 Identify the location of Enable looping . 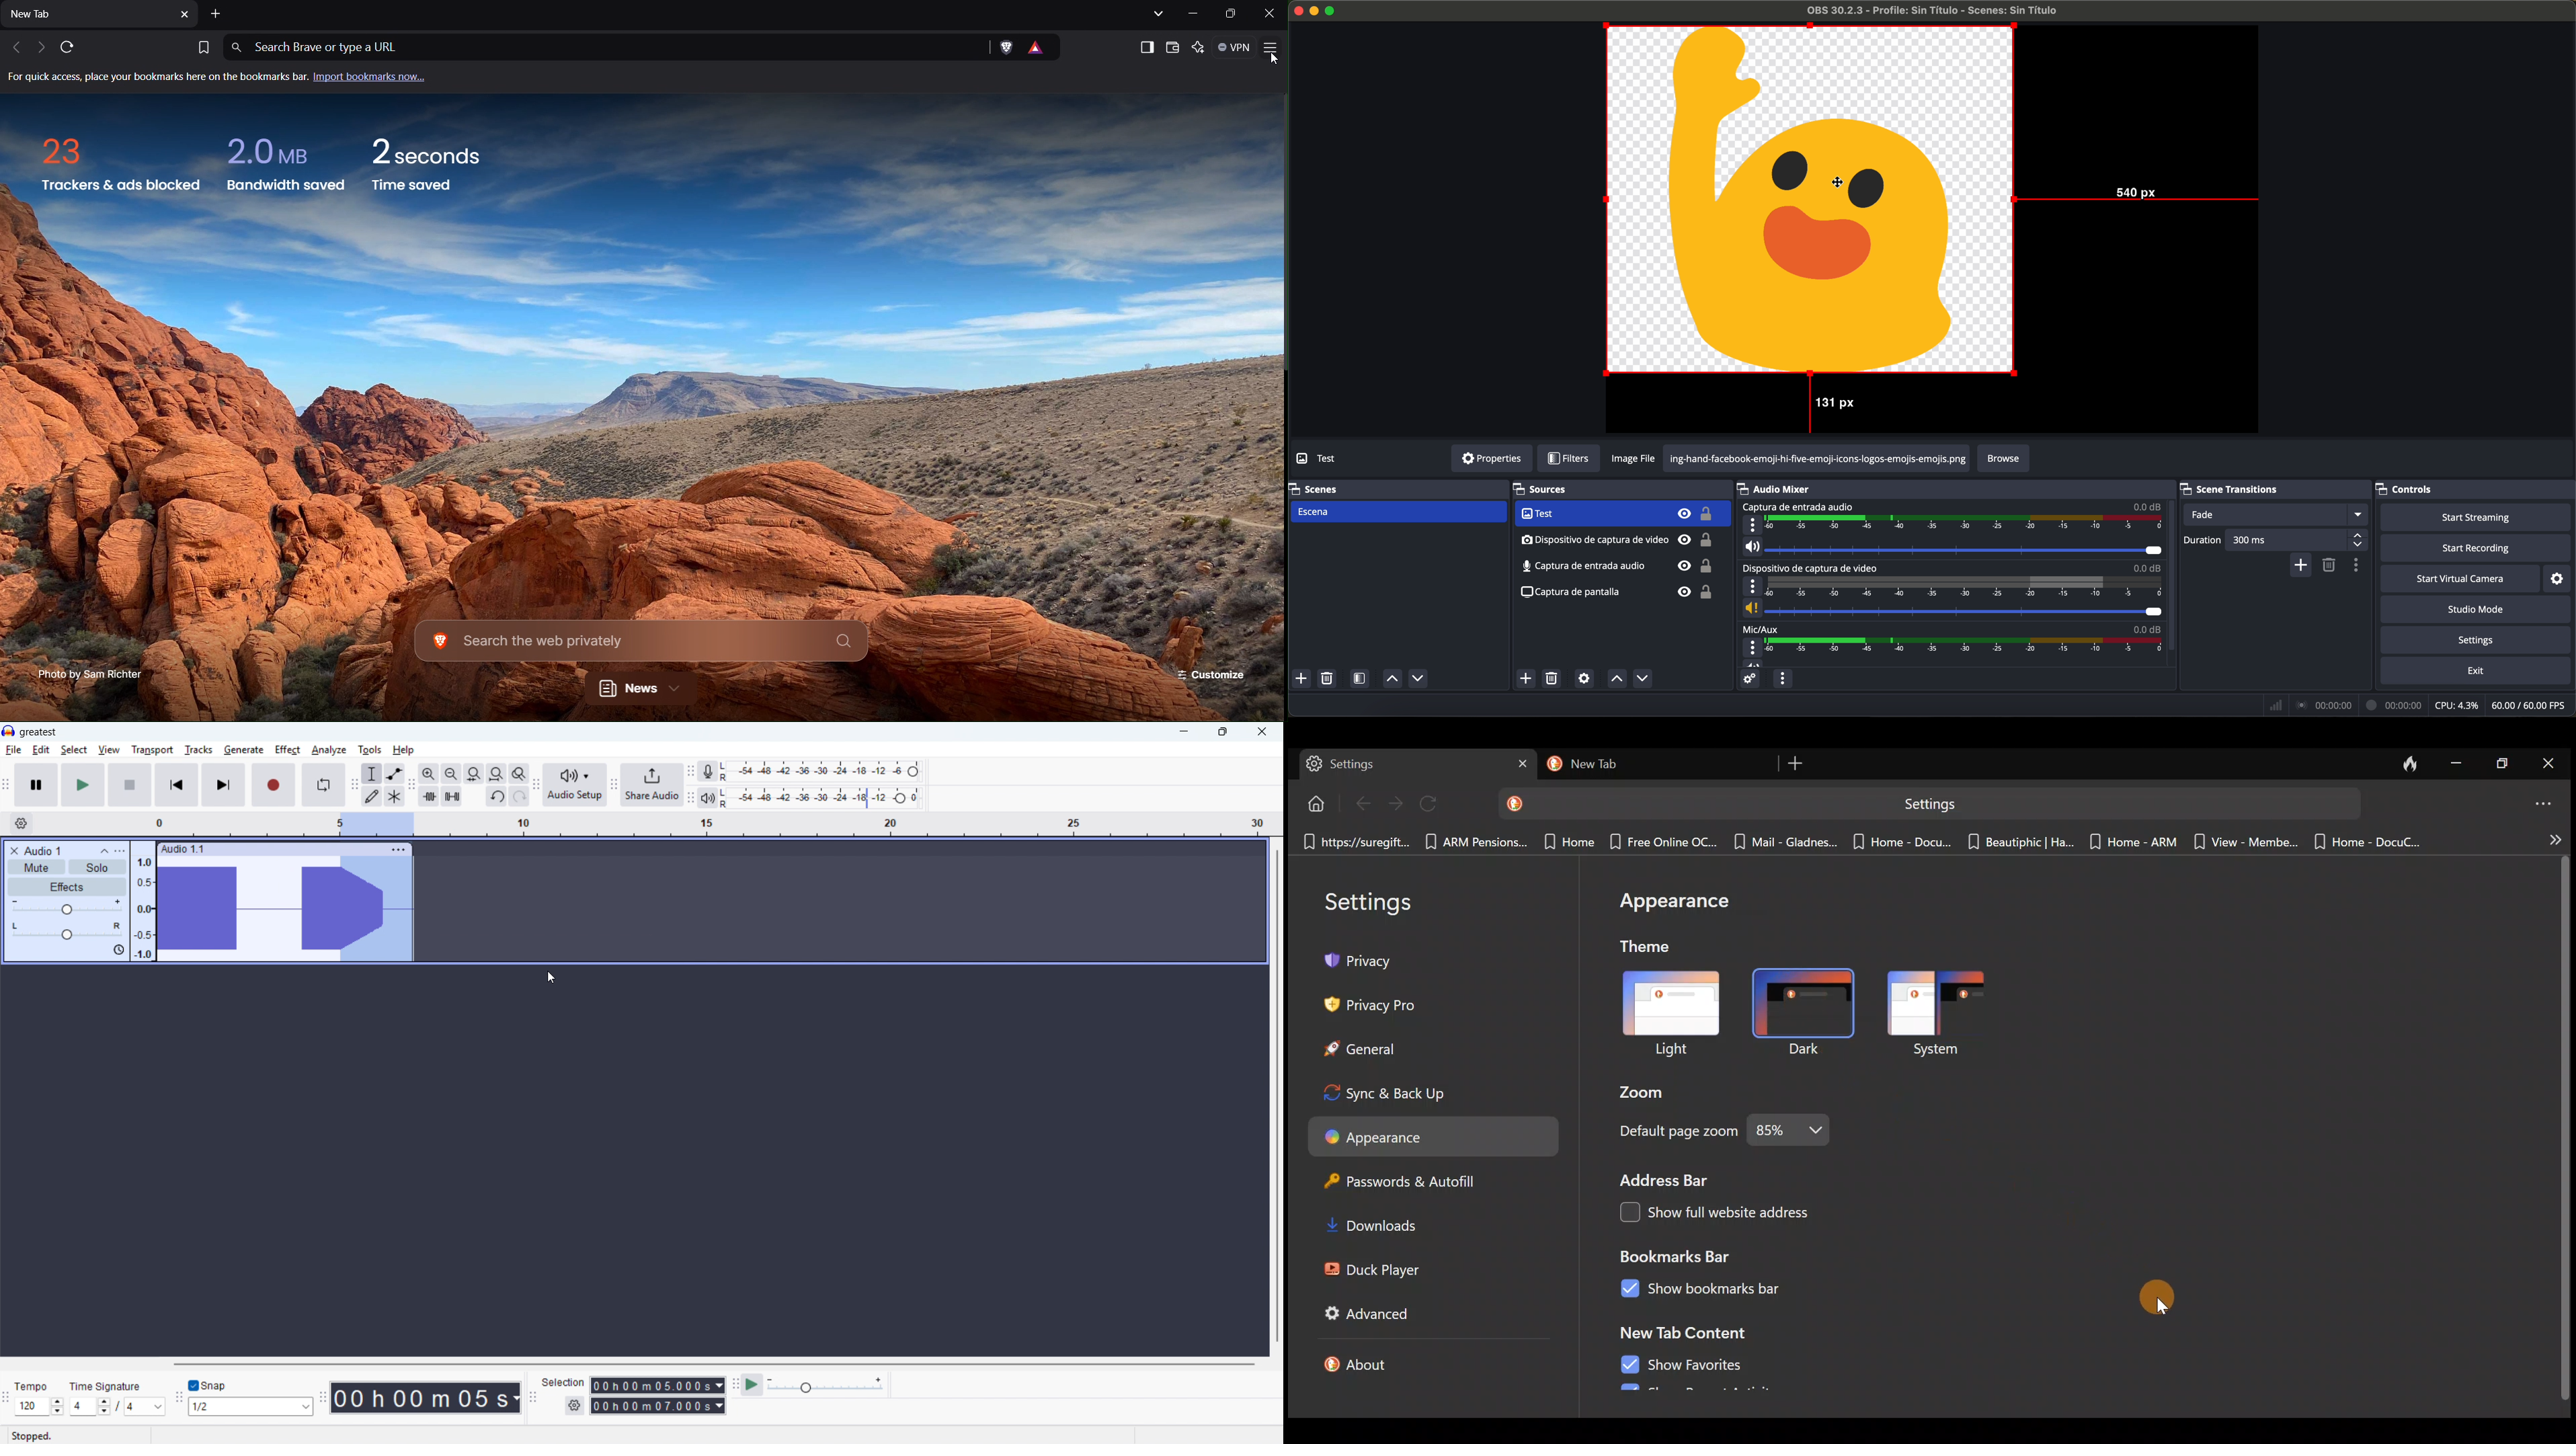
(324, 785).